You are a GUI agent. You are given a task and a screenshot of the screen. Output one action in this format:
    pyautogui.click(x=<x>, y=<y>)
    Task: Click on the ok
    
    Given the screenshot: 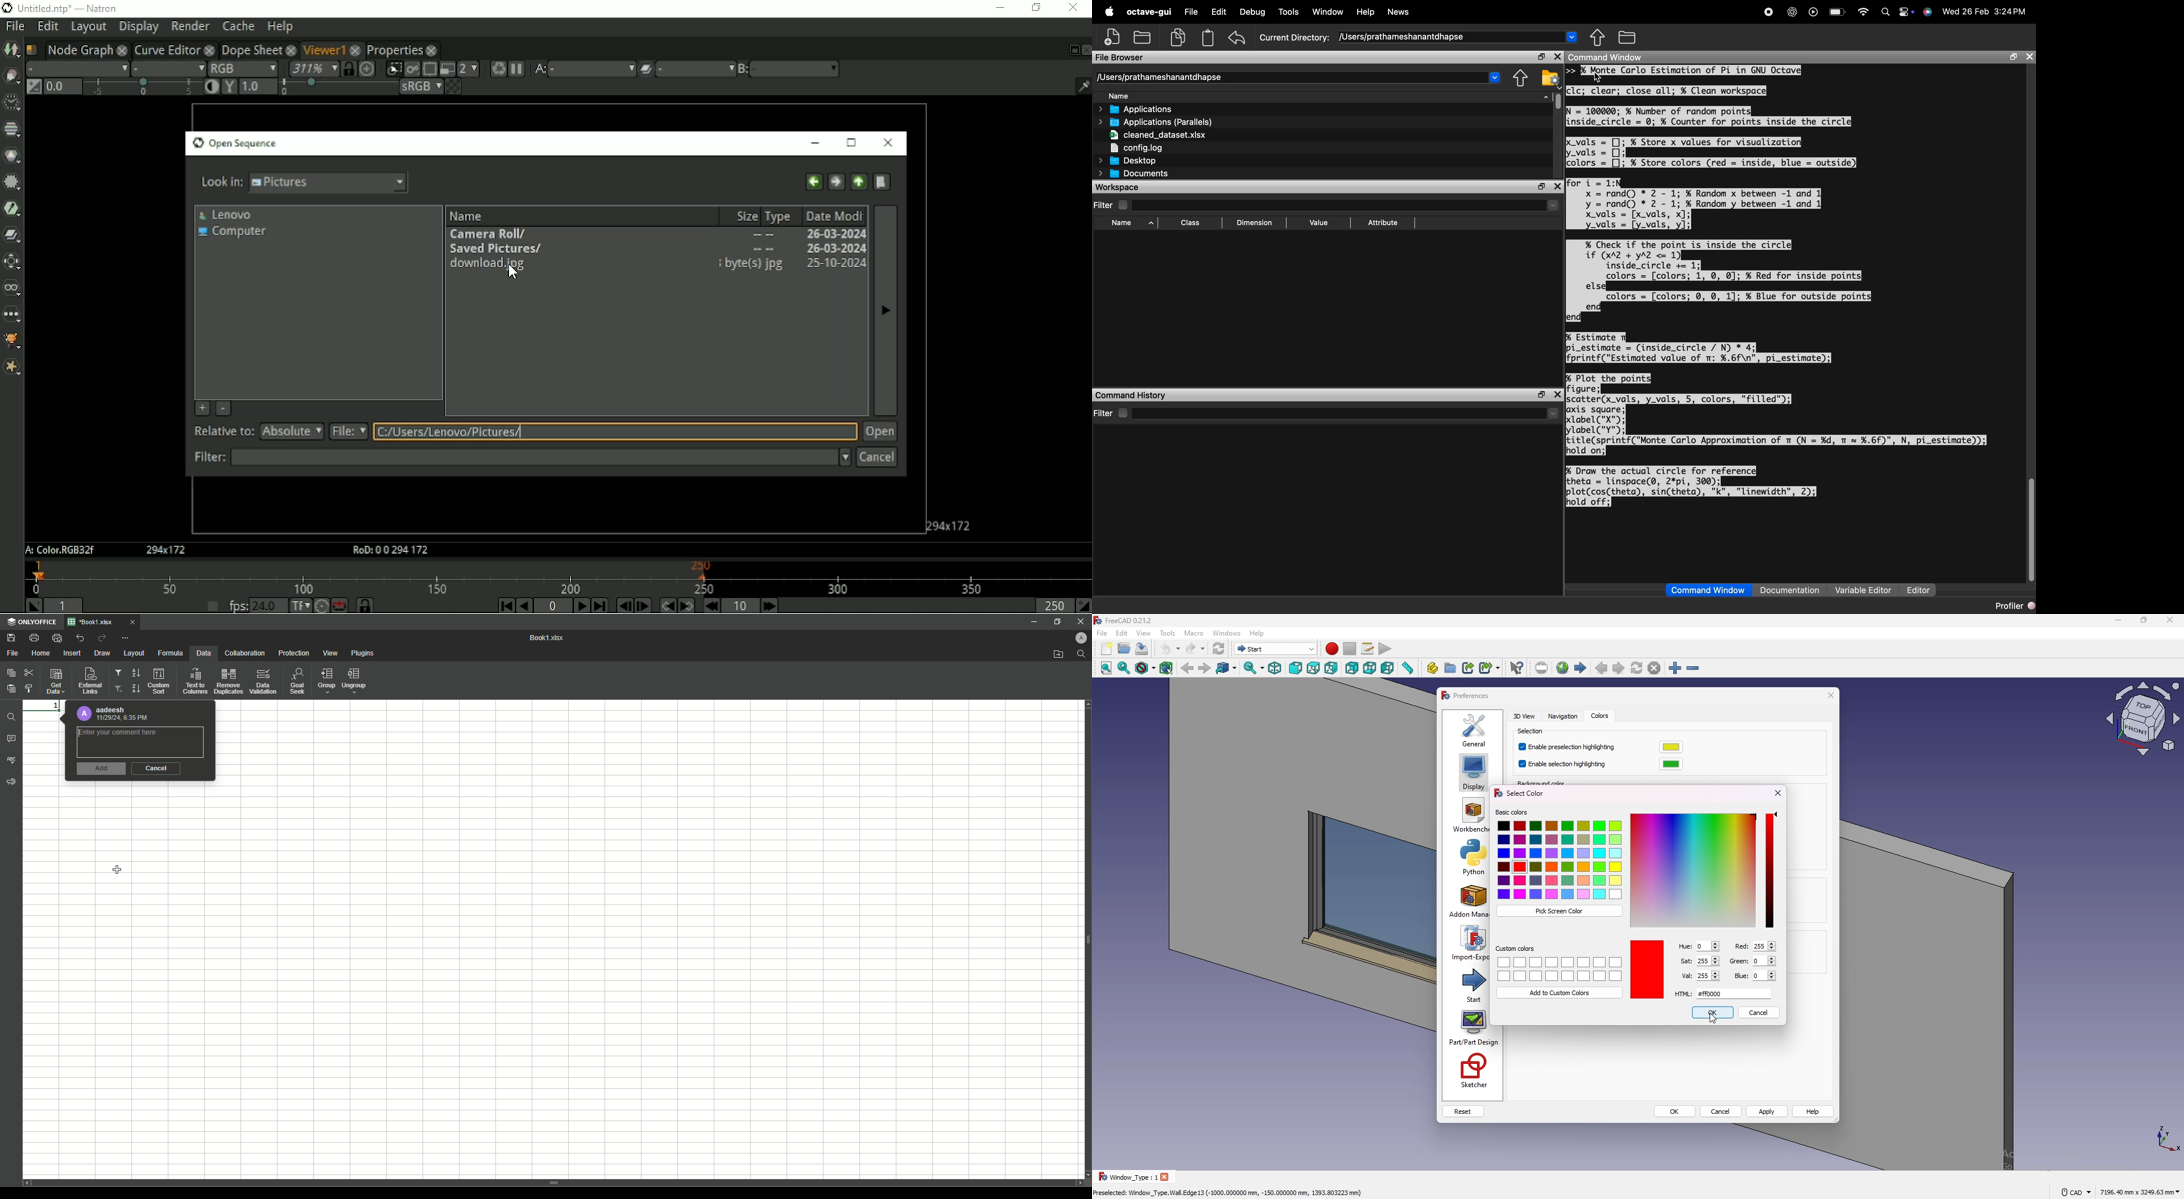 What is the action you would take?
    pyautogui.click(x=1712, y=1013)
    